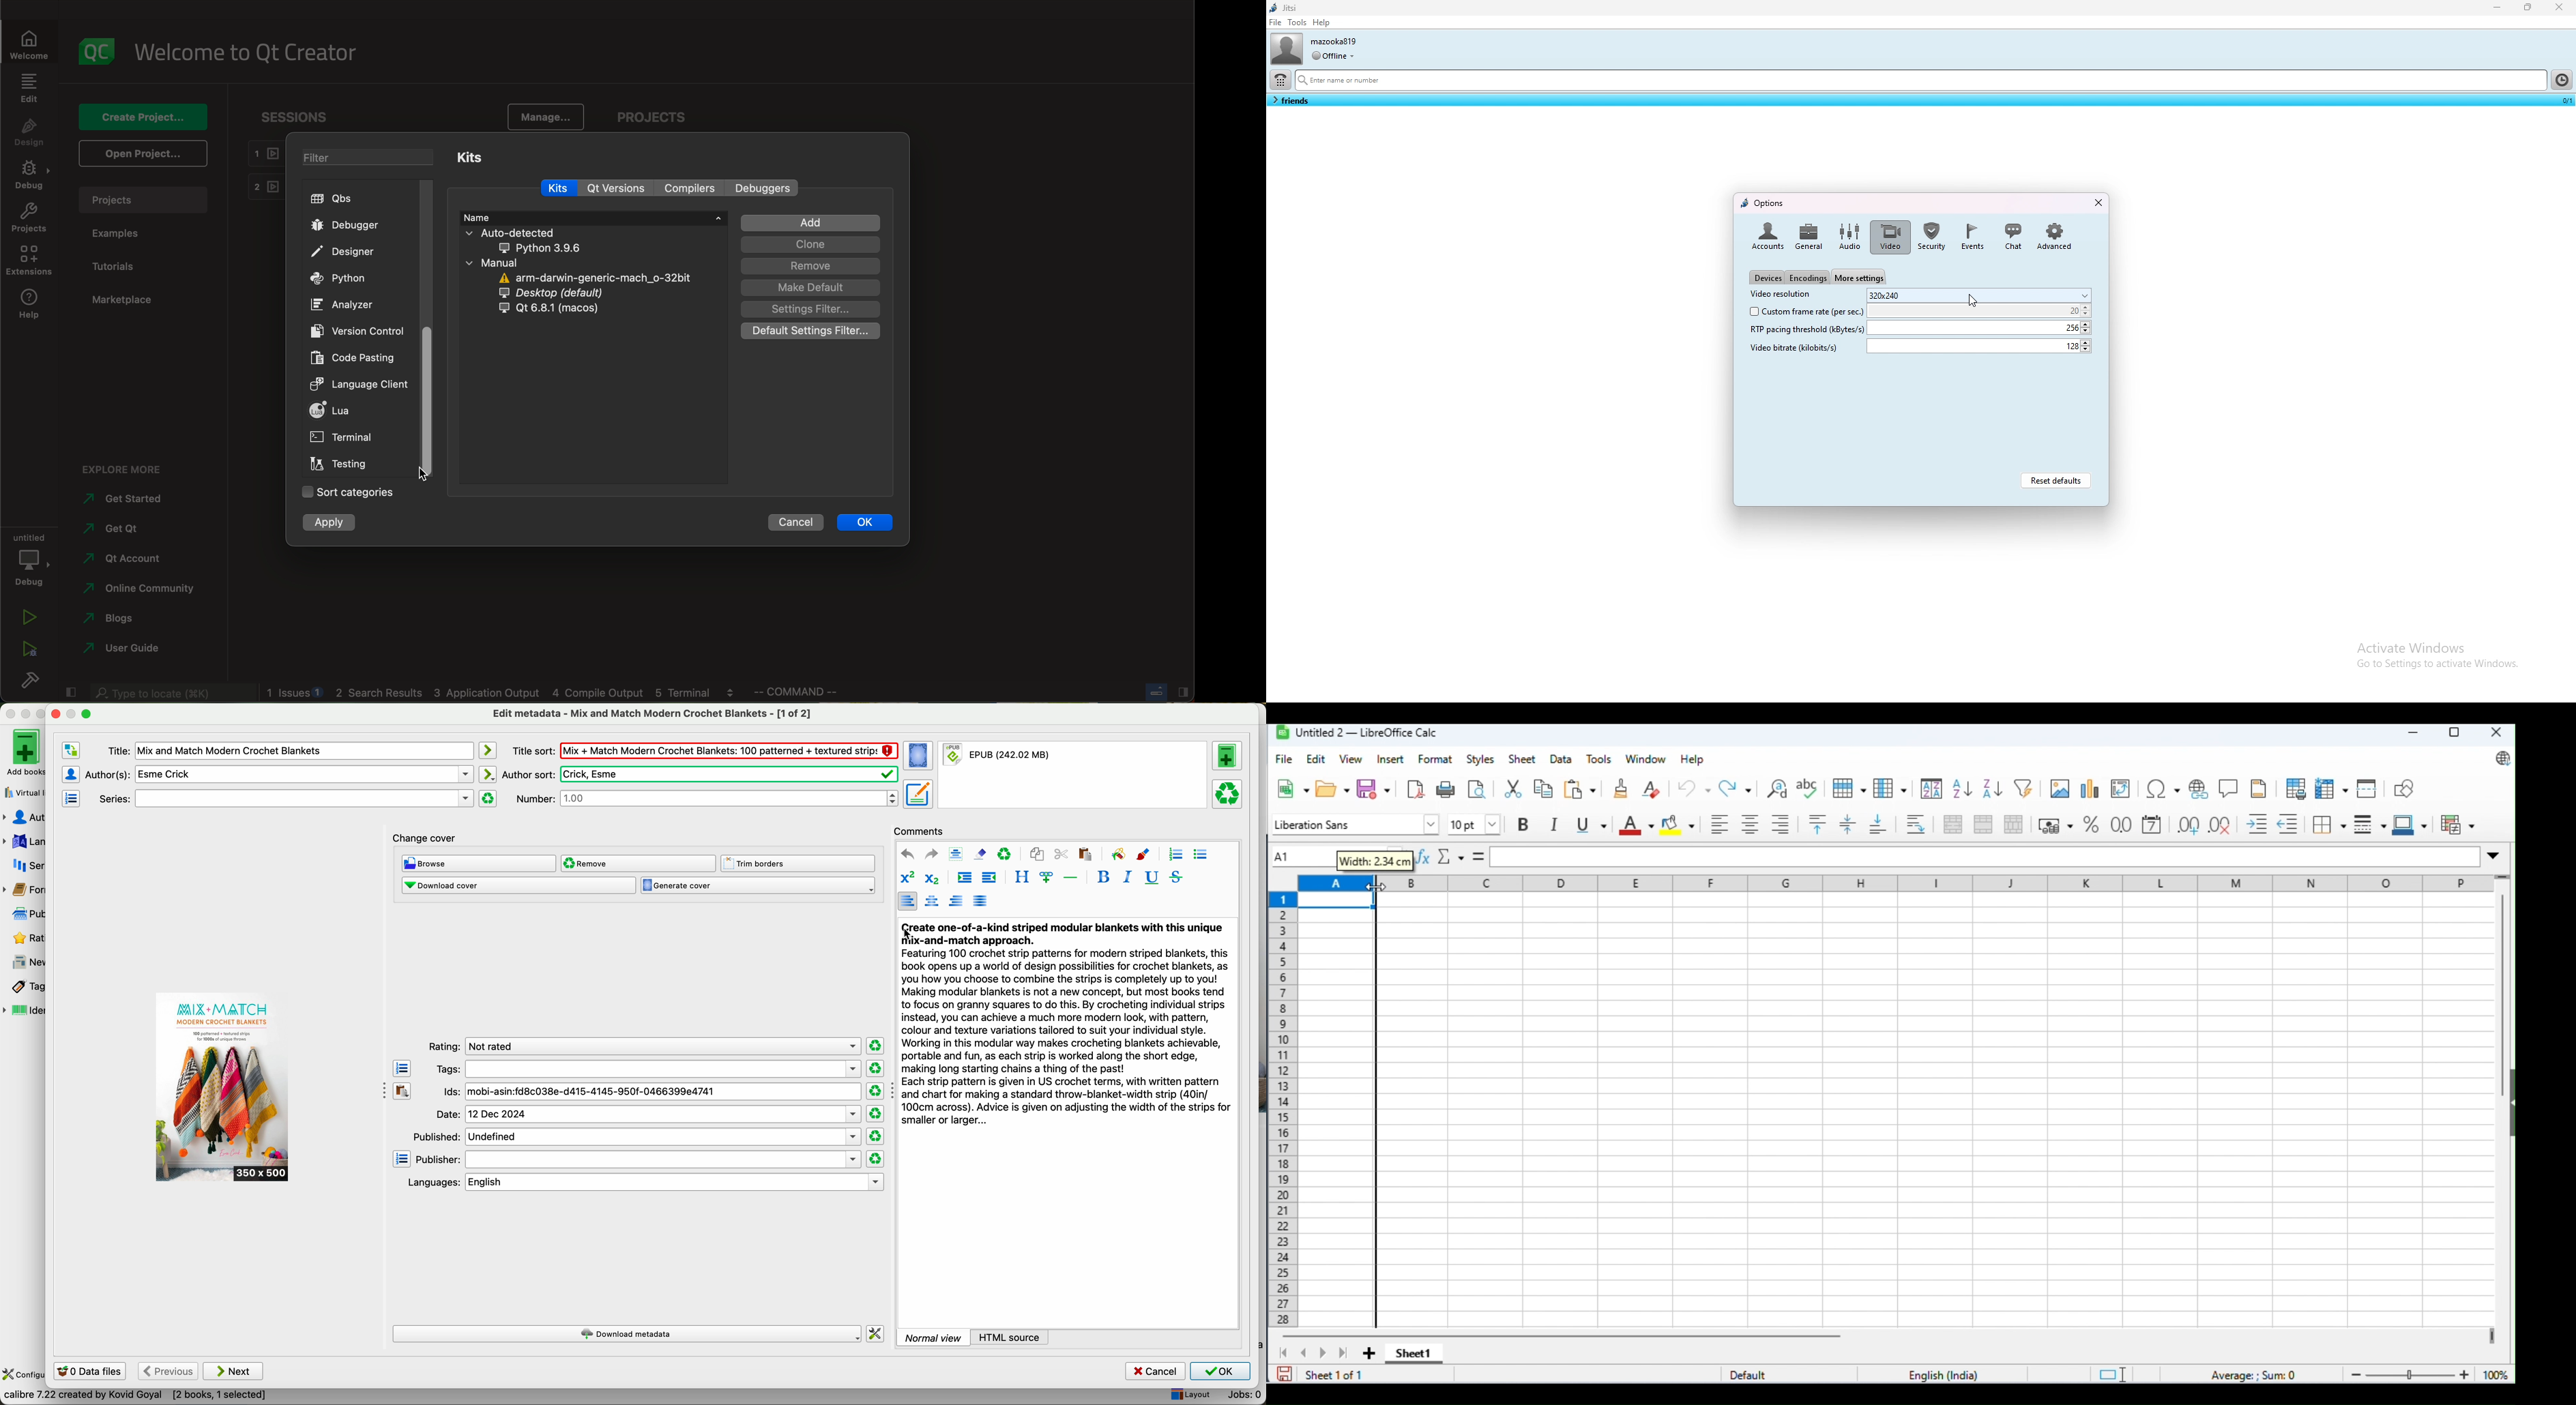  I want to click on row numbers, so click(1282, 1109).